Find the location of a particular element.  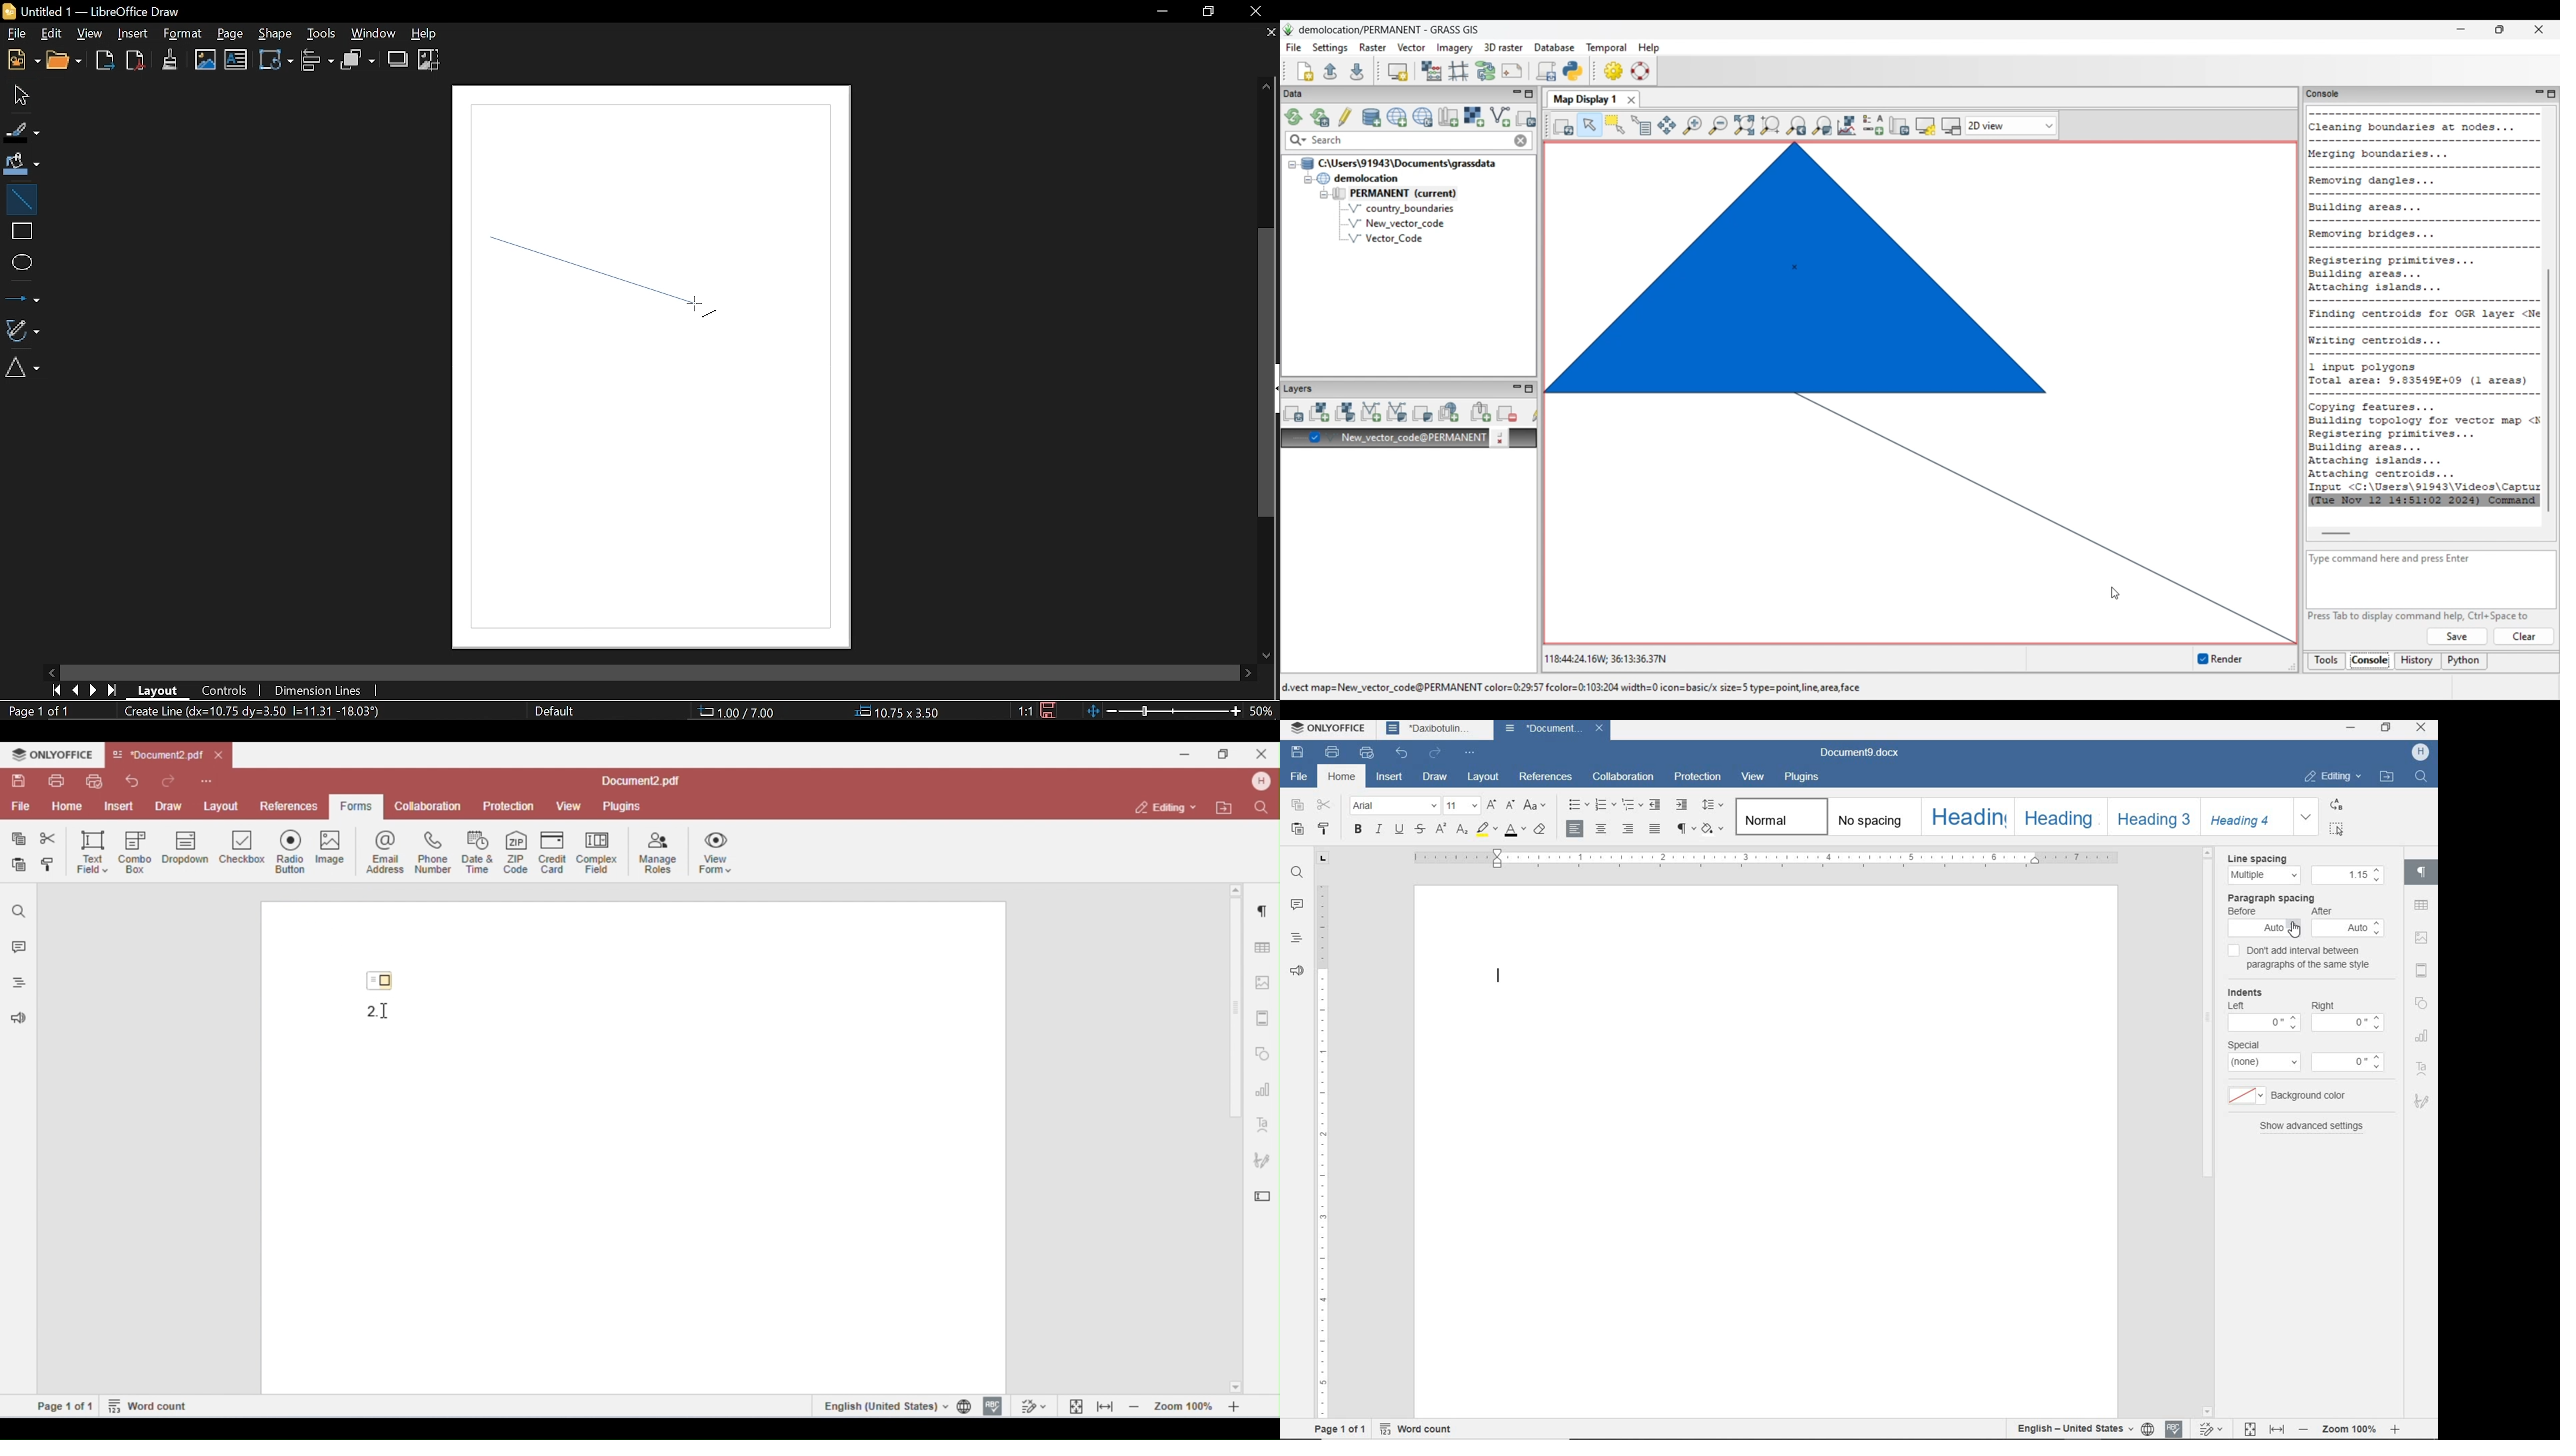

Normal is located at coordinates (1780, 817).